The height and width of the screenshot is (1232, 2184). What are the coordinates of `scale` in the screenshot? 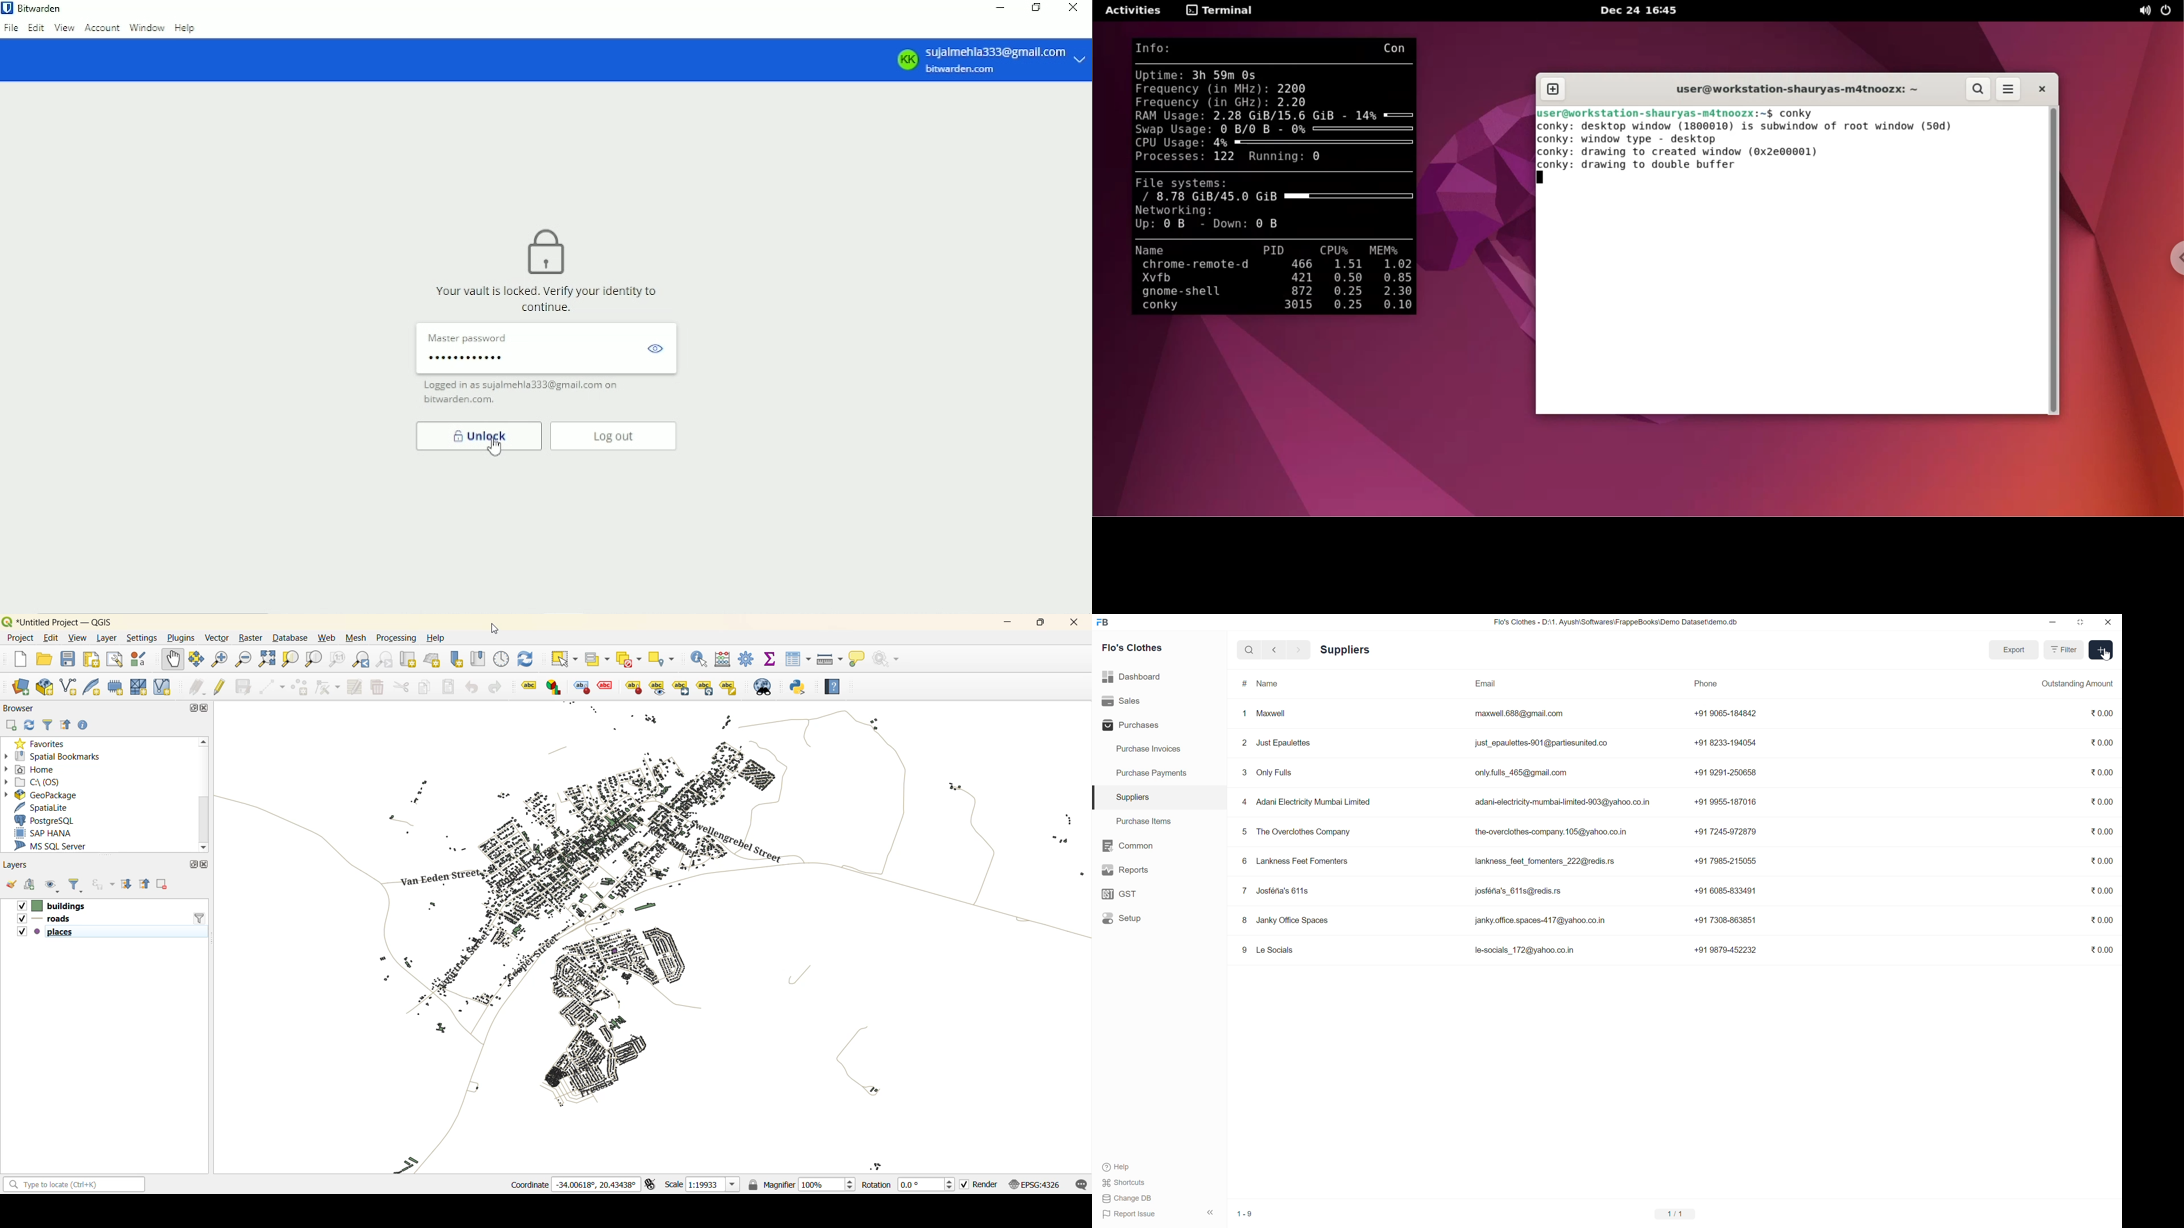 It's located at (703, 1184).